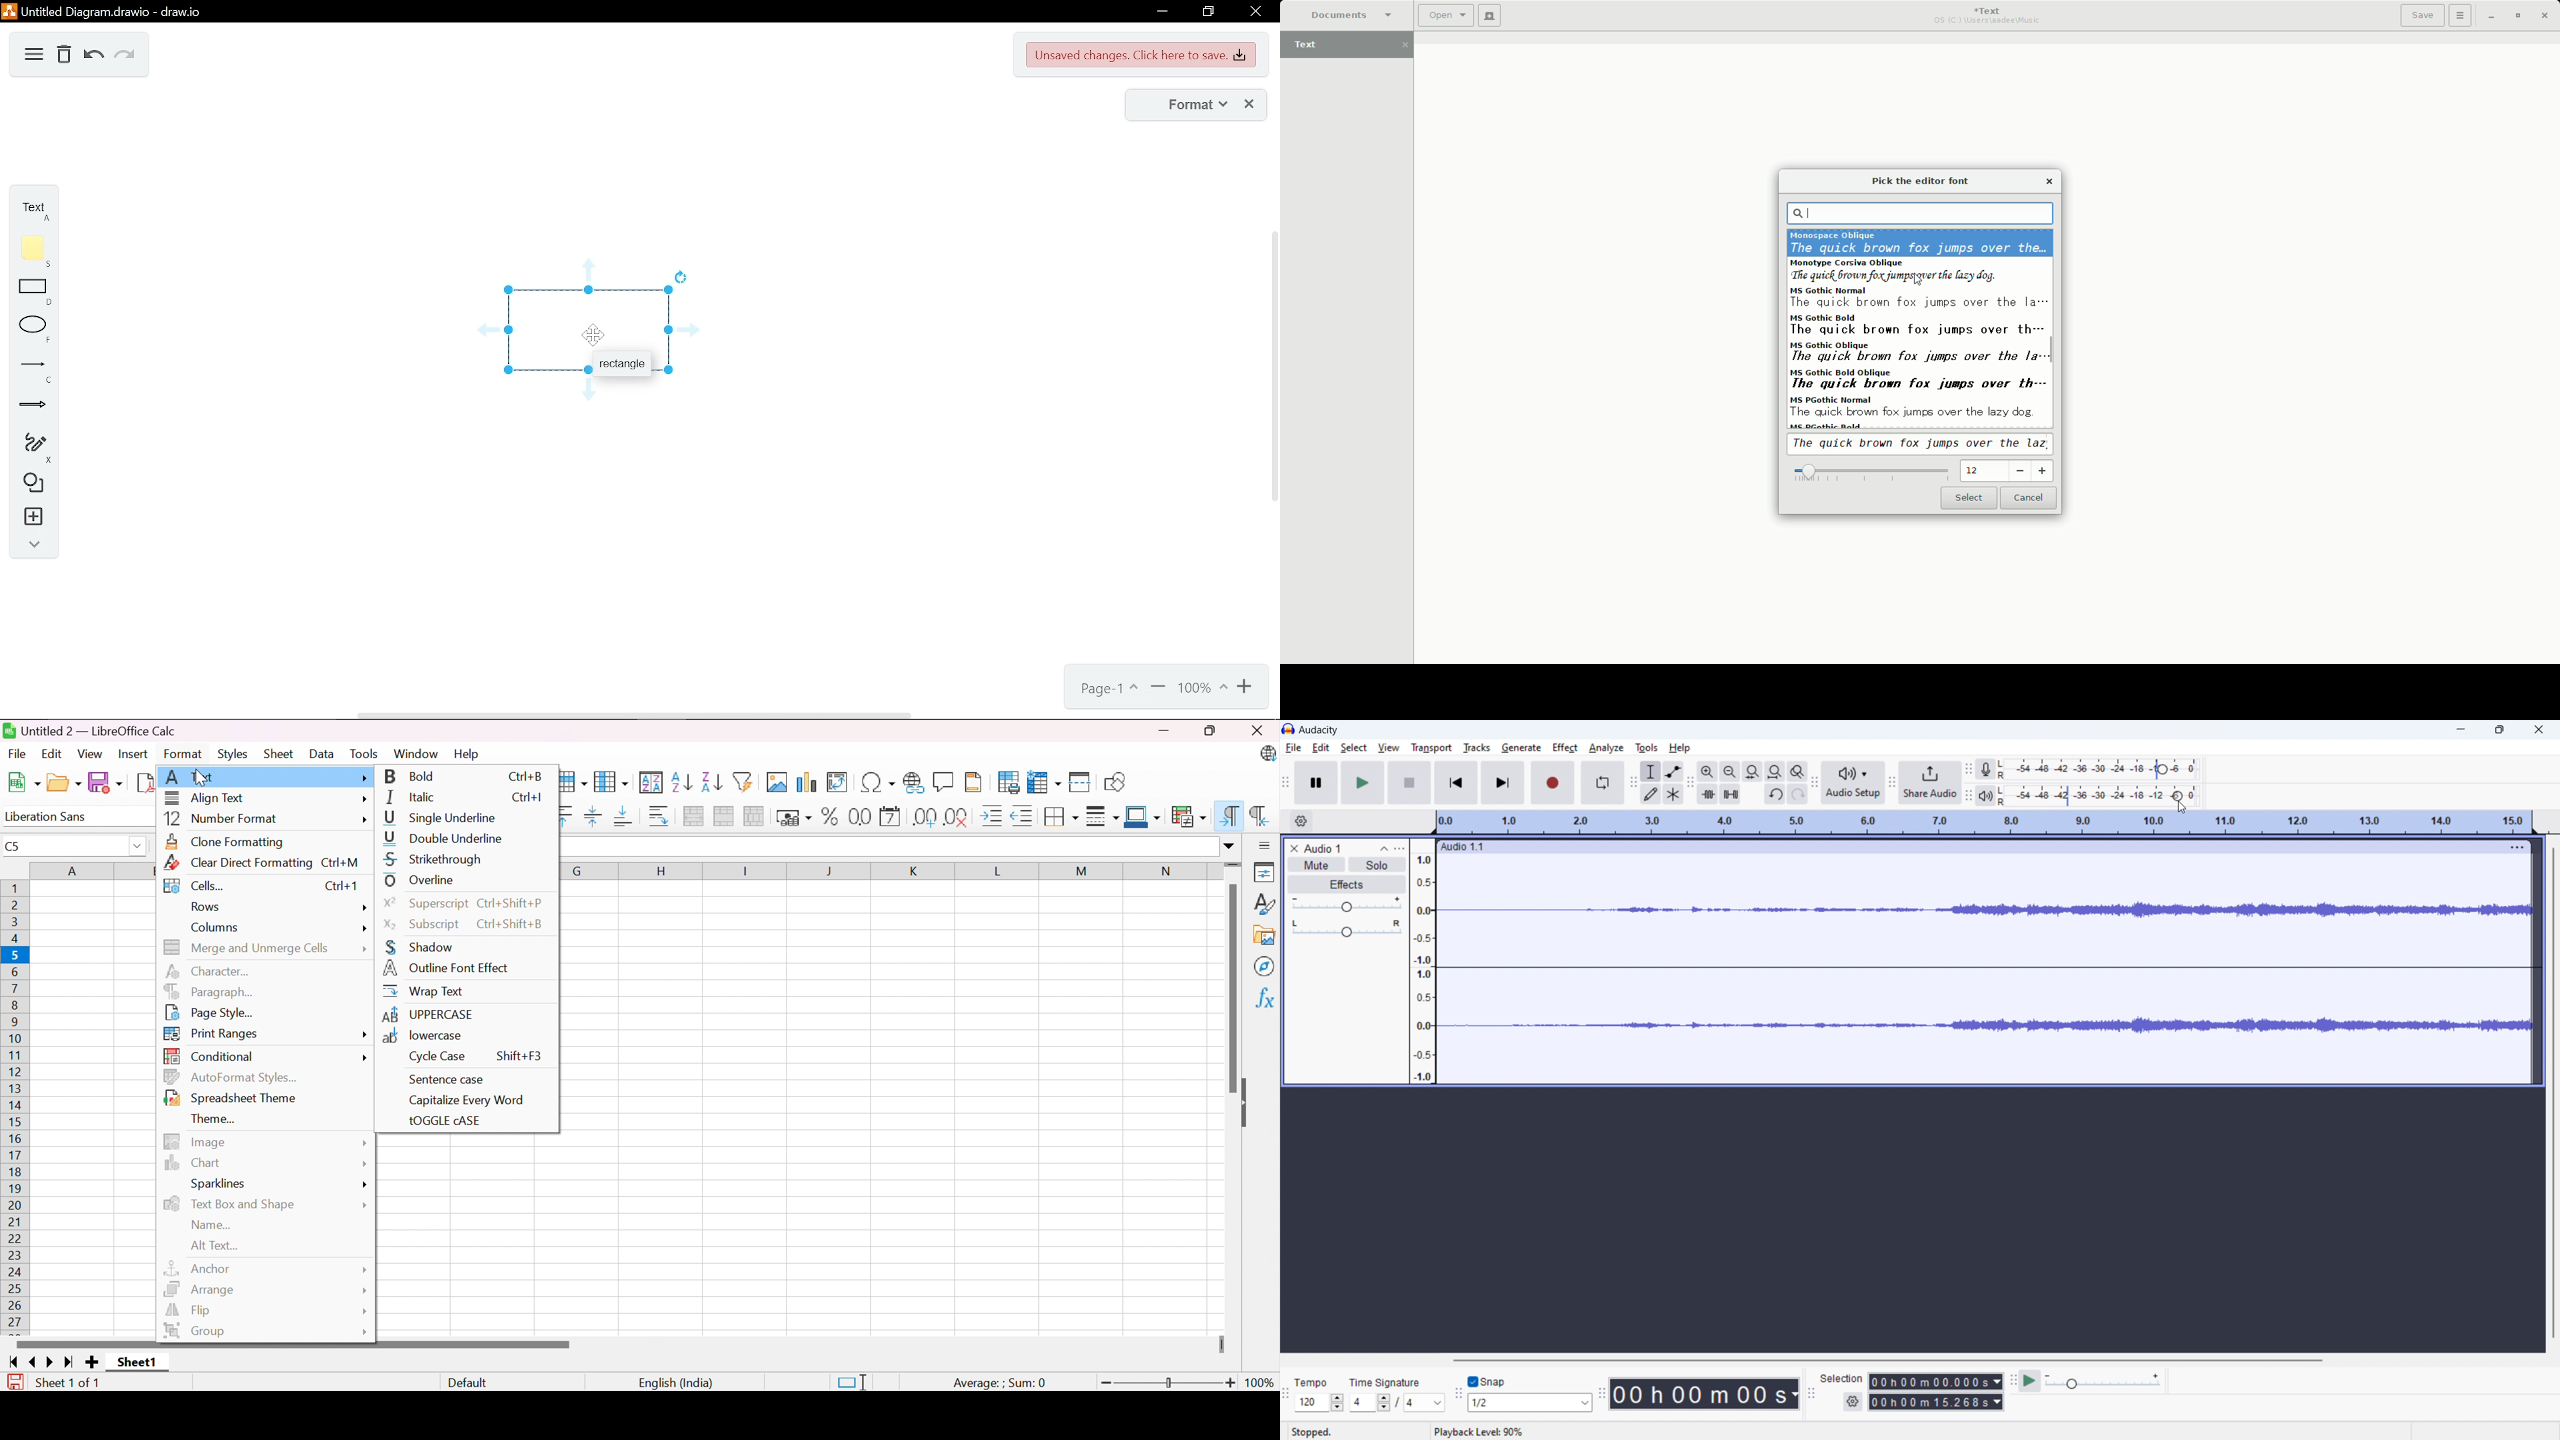 The height and width of the screenshot is (1456, 2576). Describe the element at coordinates (196, 1162) in the screenshot. I see `Chart` at that location.